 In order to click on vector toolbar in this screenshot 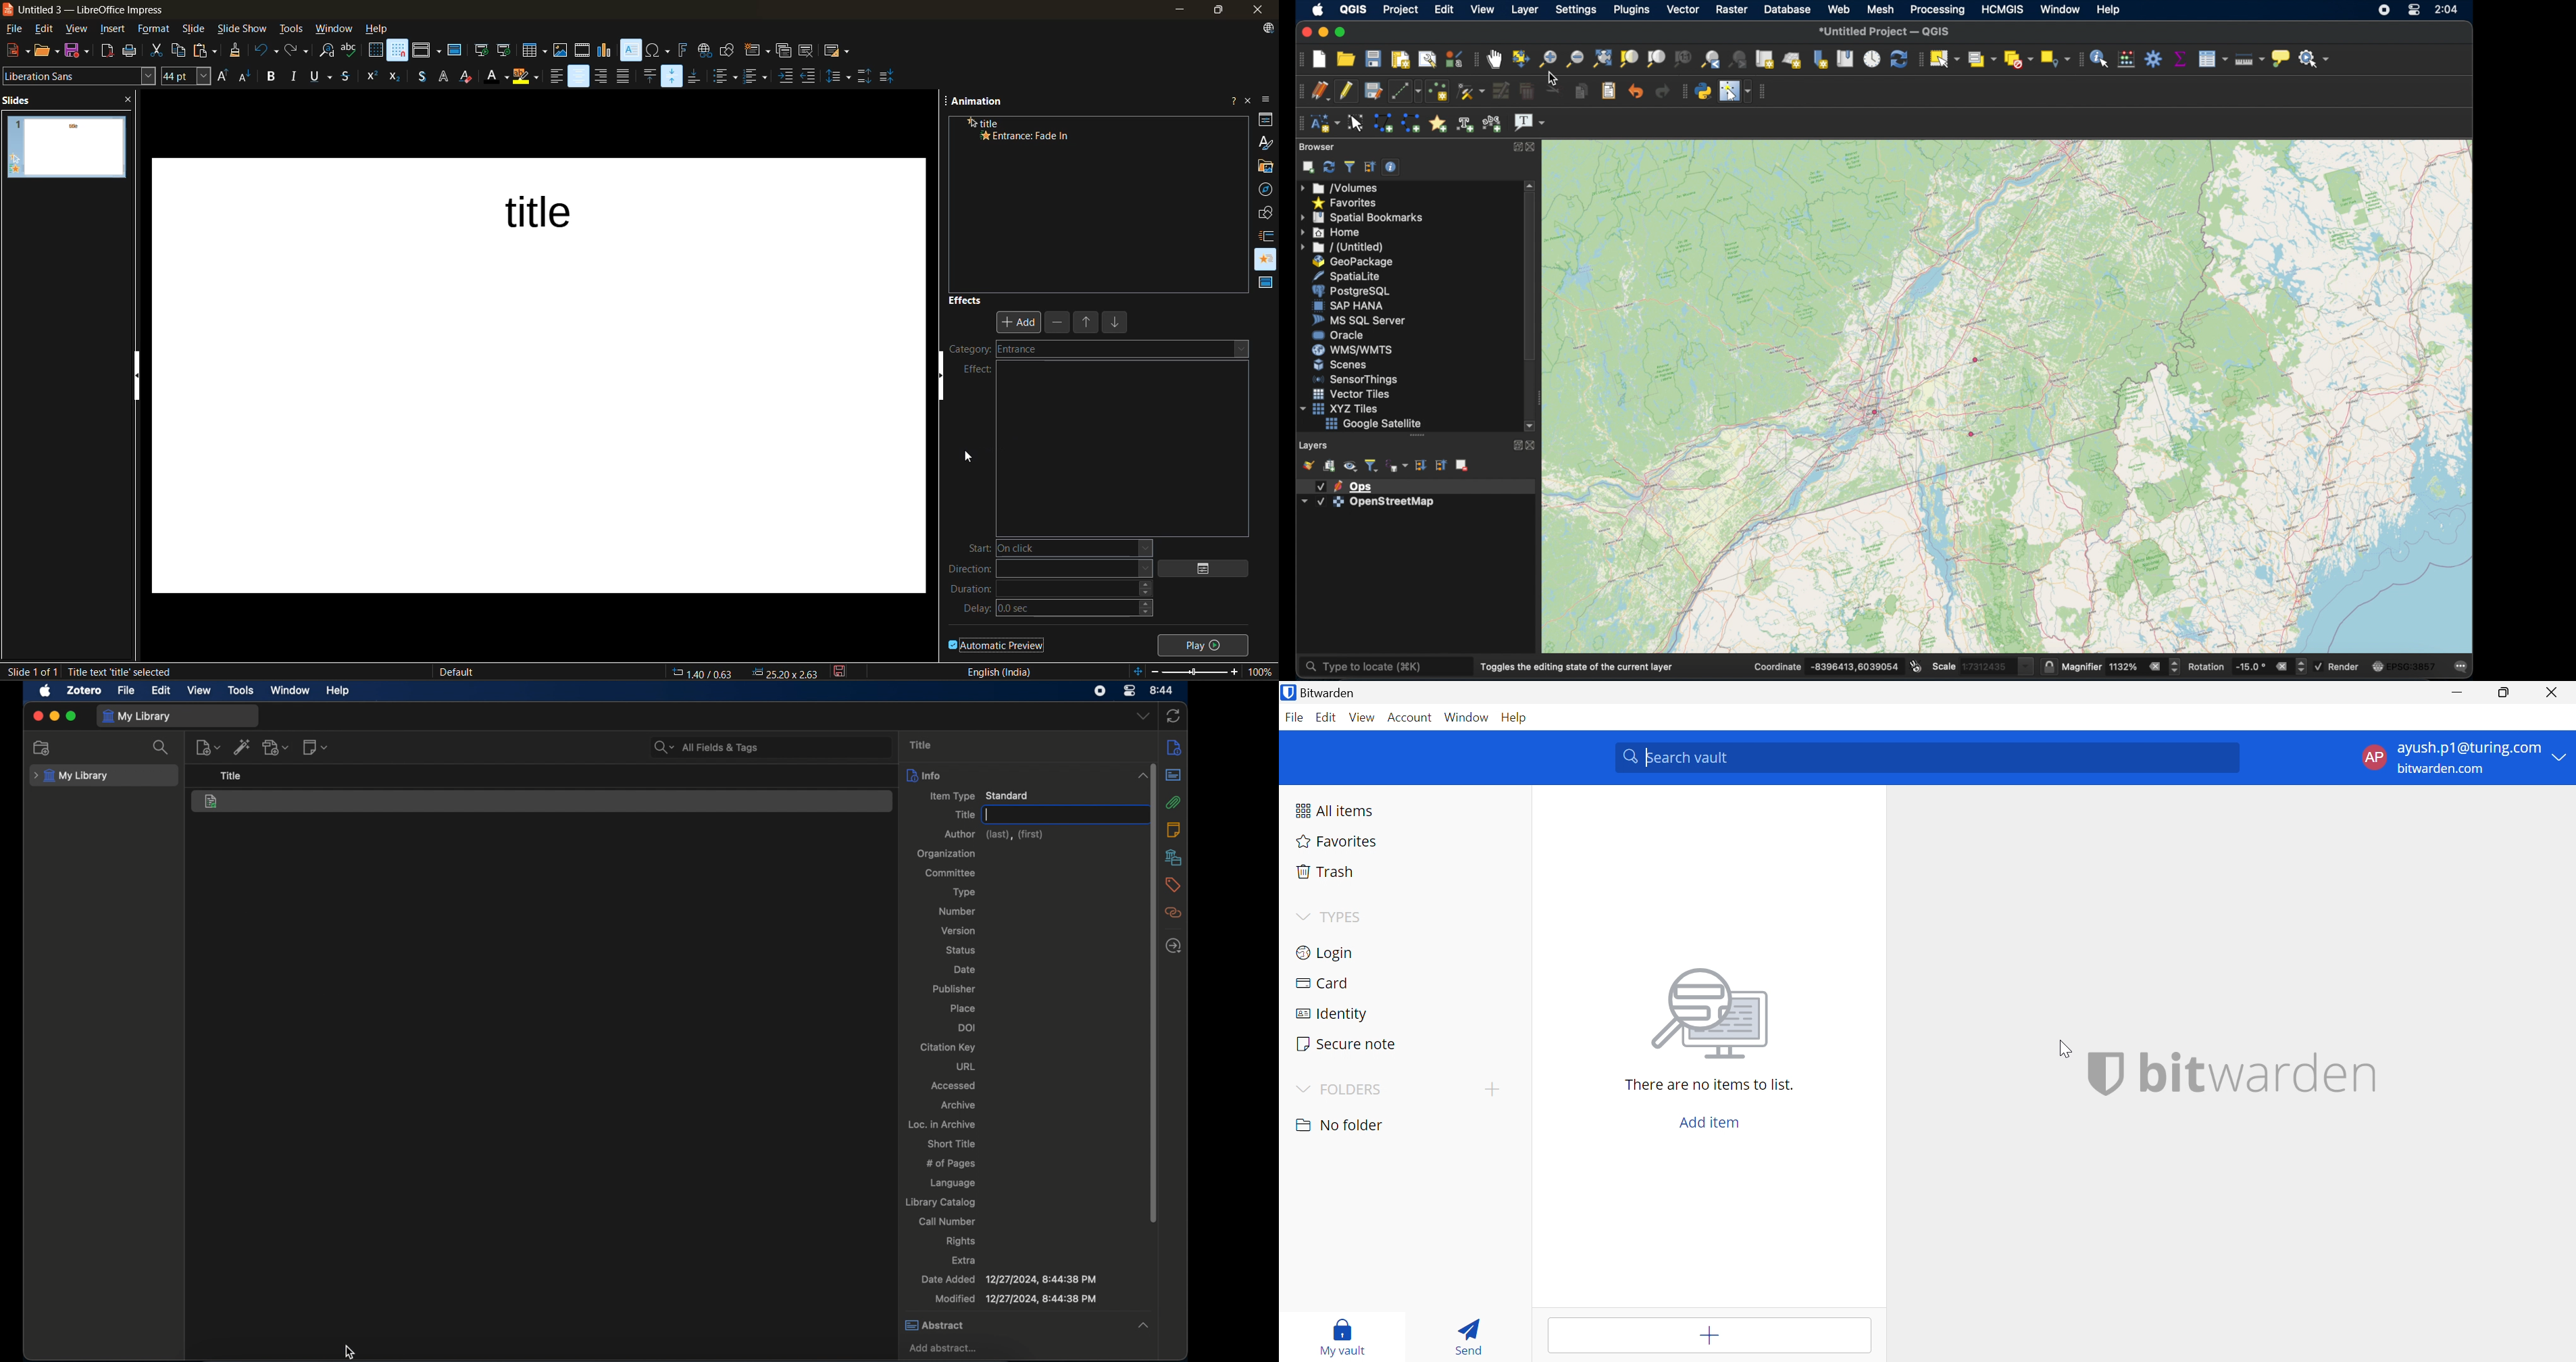, I will do `click(1766, 90)`.